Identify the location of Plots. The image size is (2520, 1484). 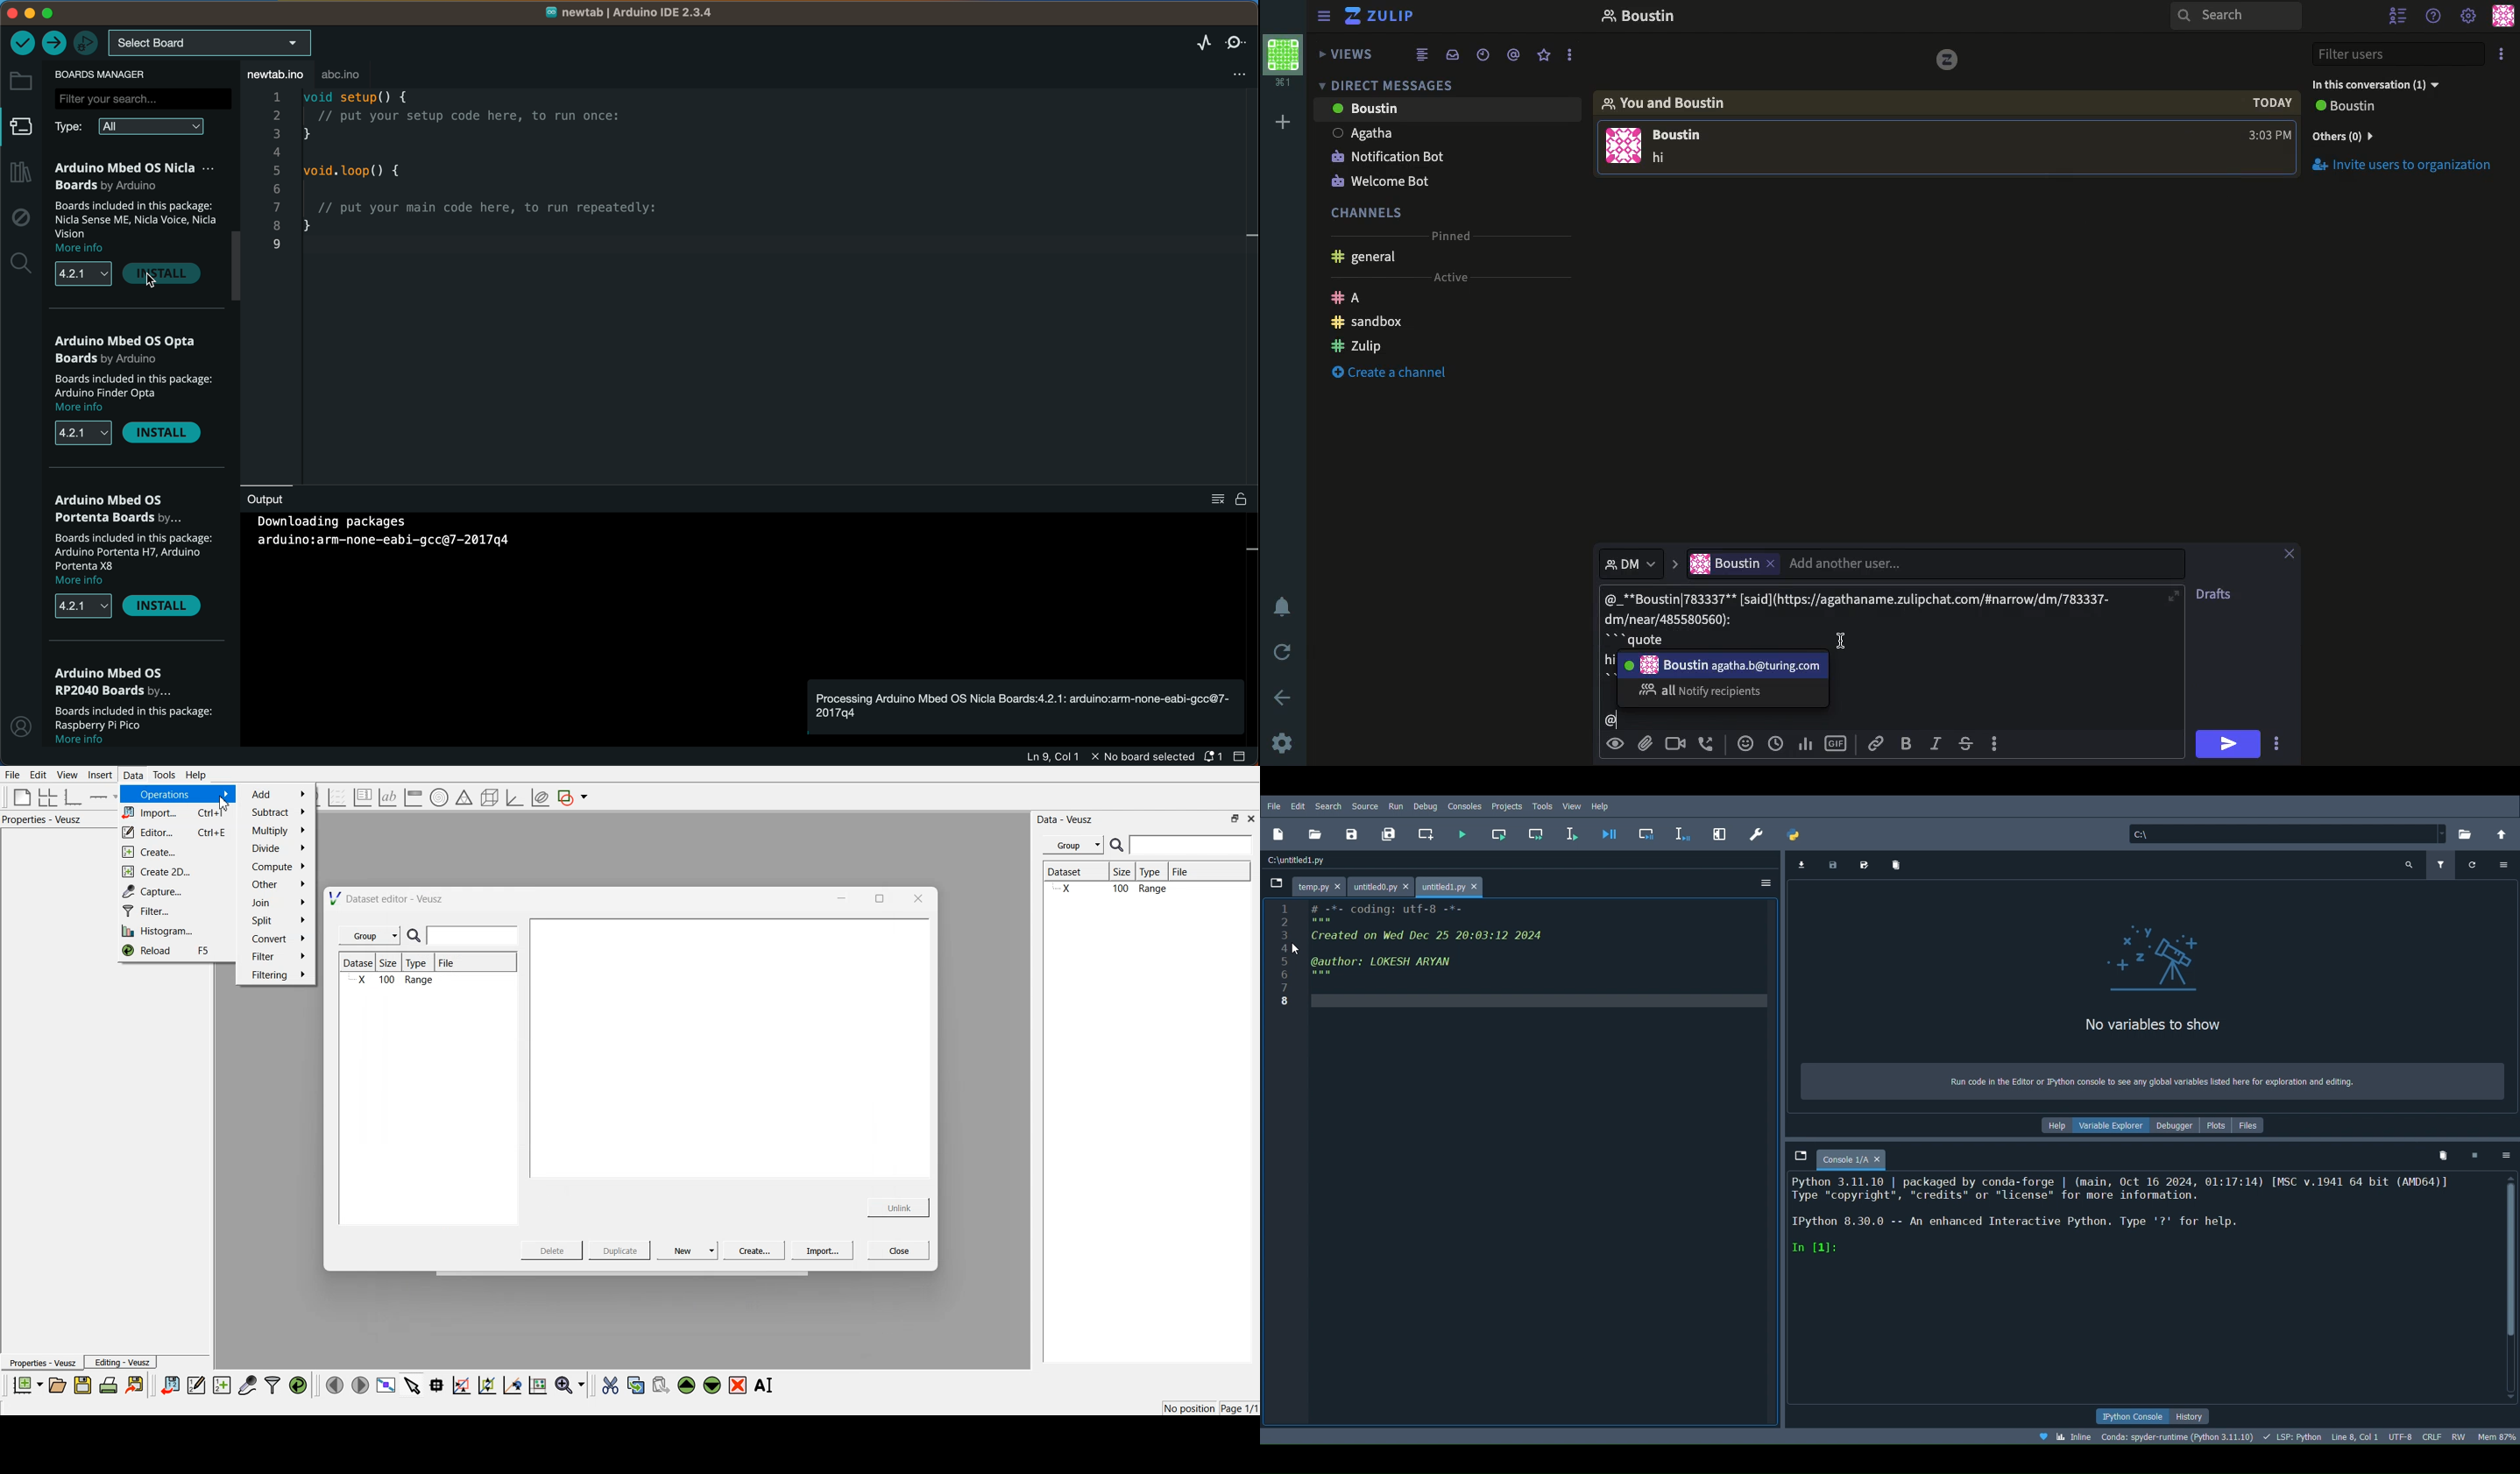
(2217, 1126).